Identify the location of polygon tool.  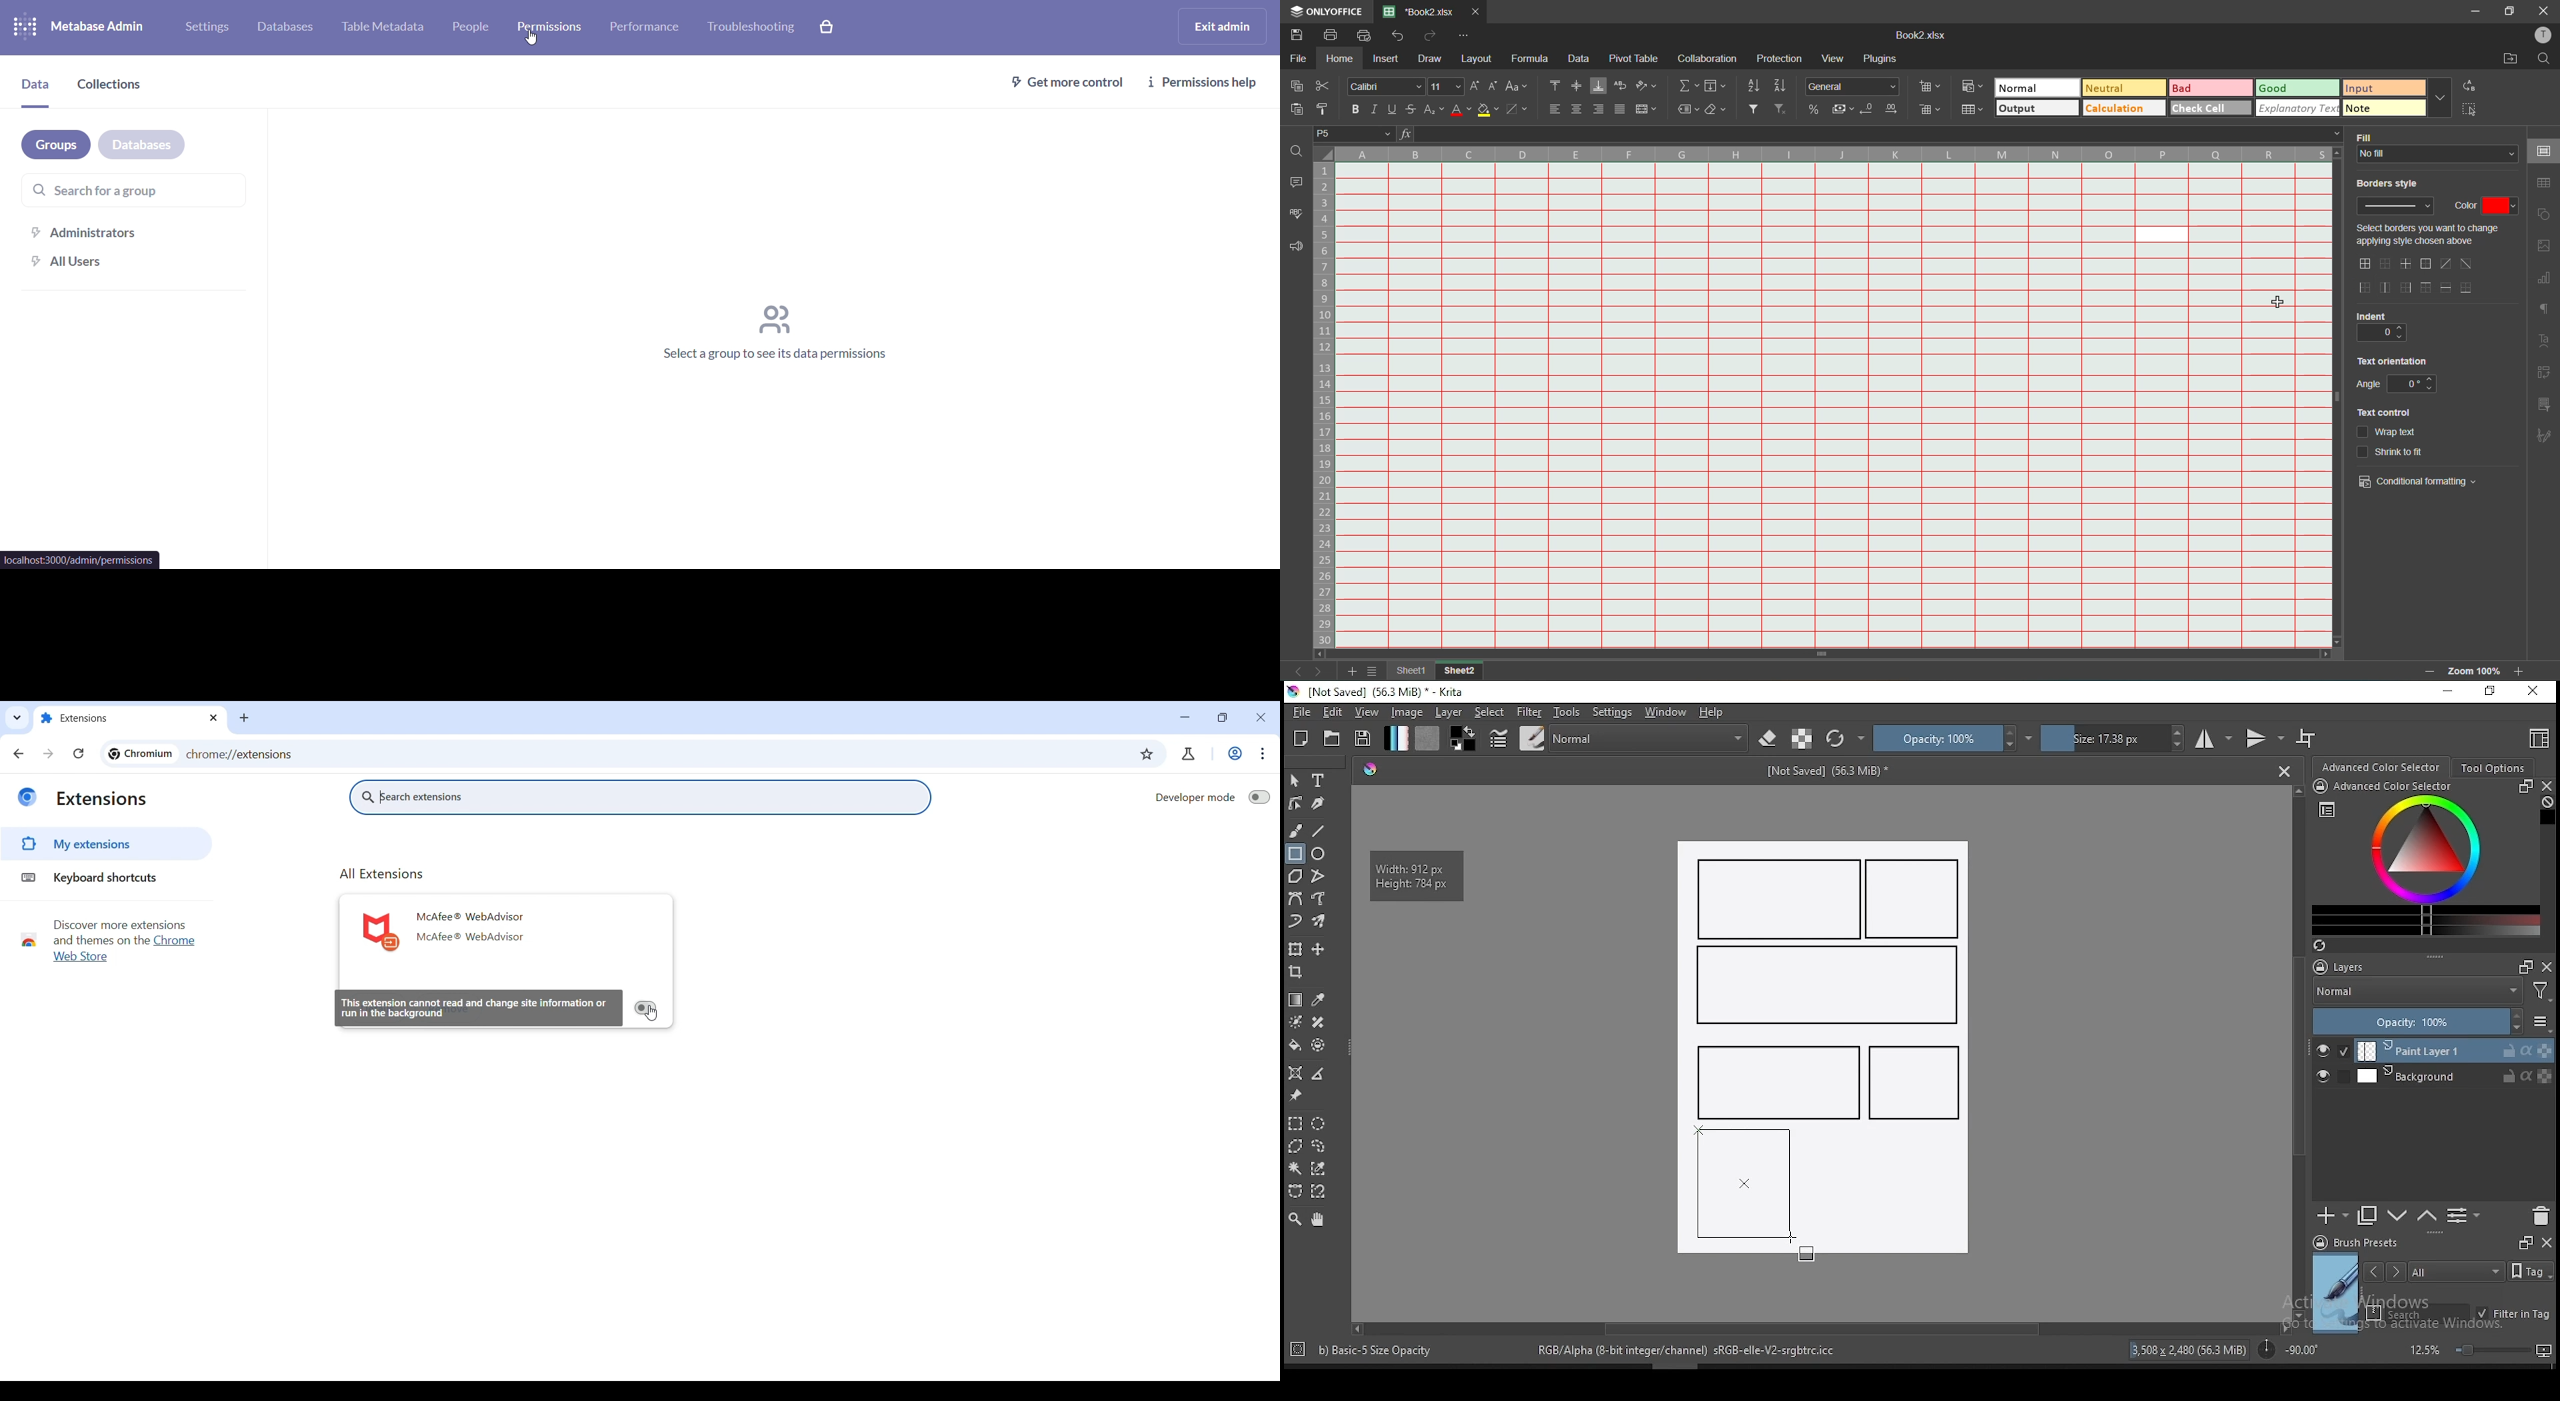
(1294, 876).